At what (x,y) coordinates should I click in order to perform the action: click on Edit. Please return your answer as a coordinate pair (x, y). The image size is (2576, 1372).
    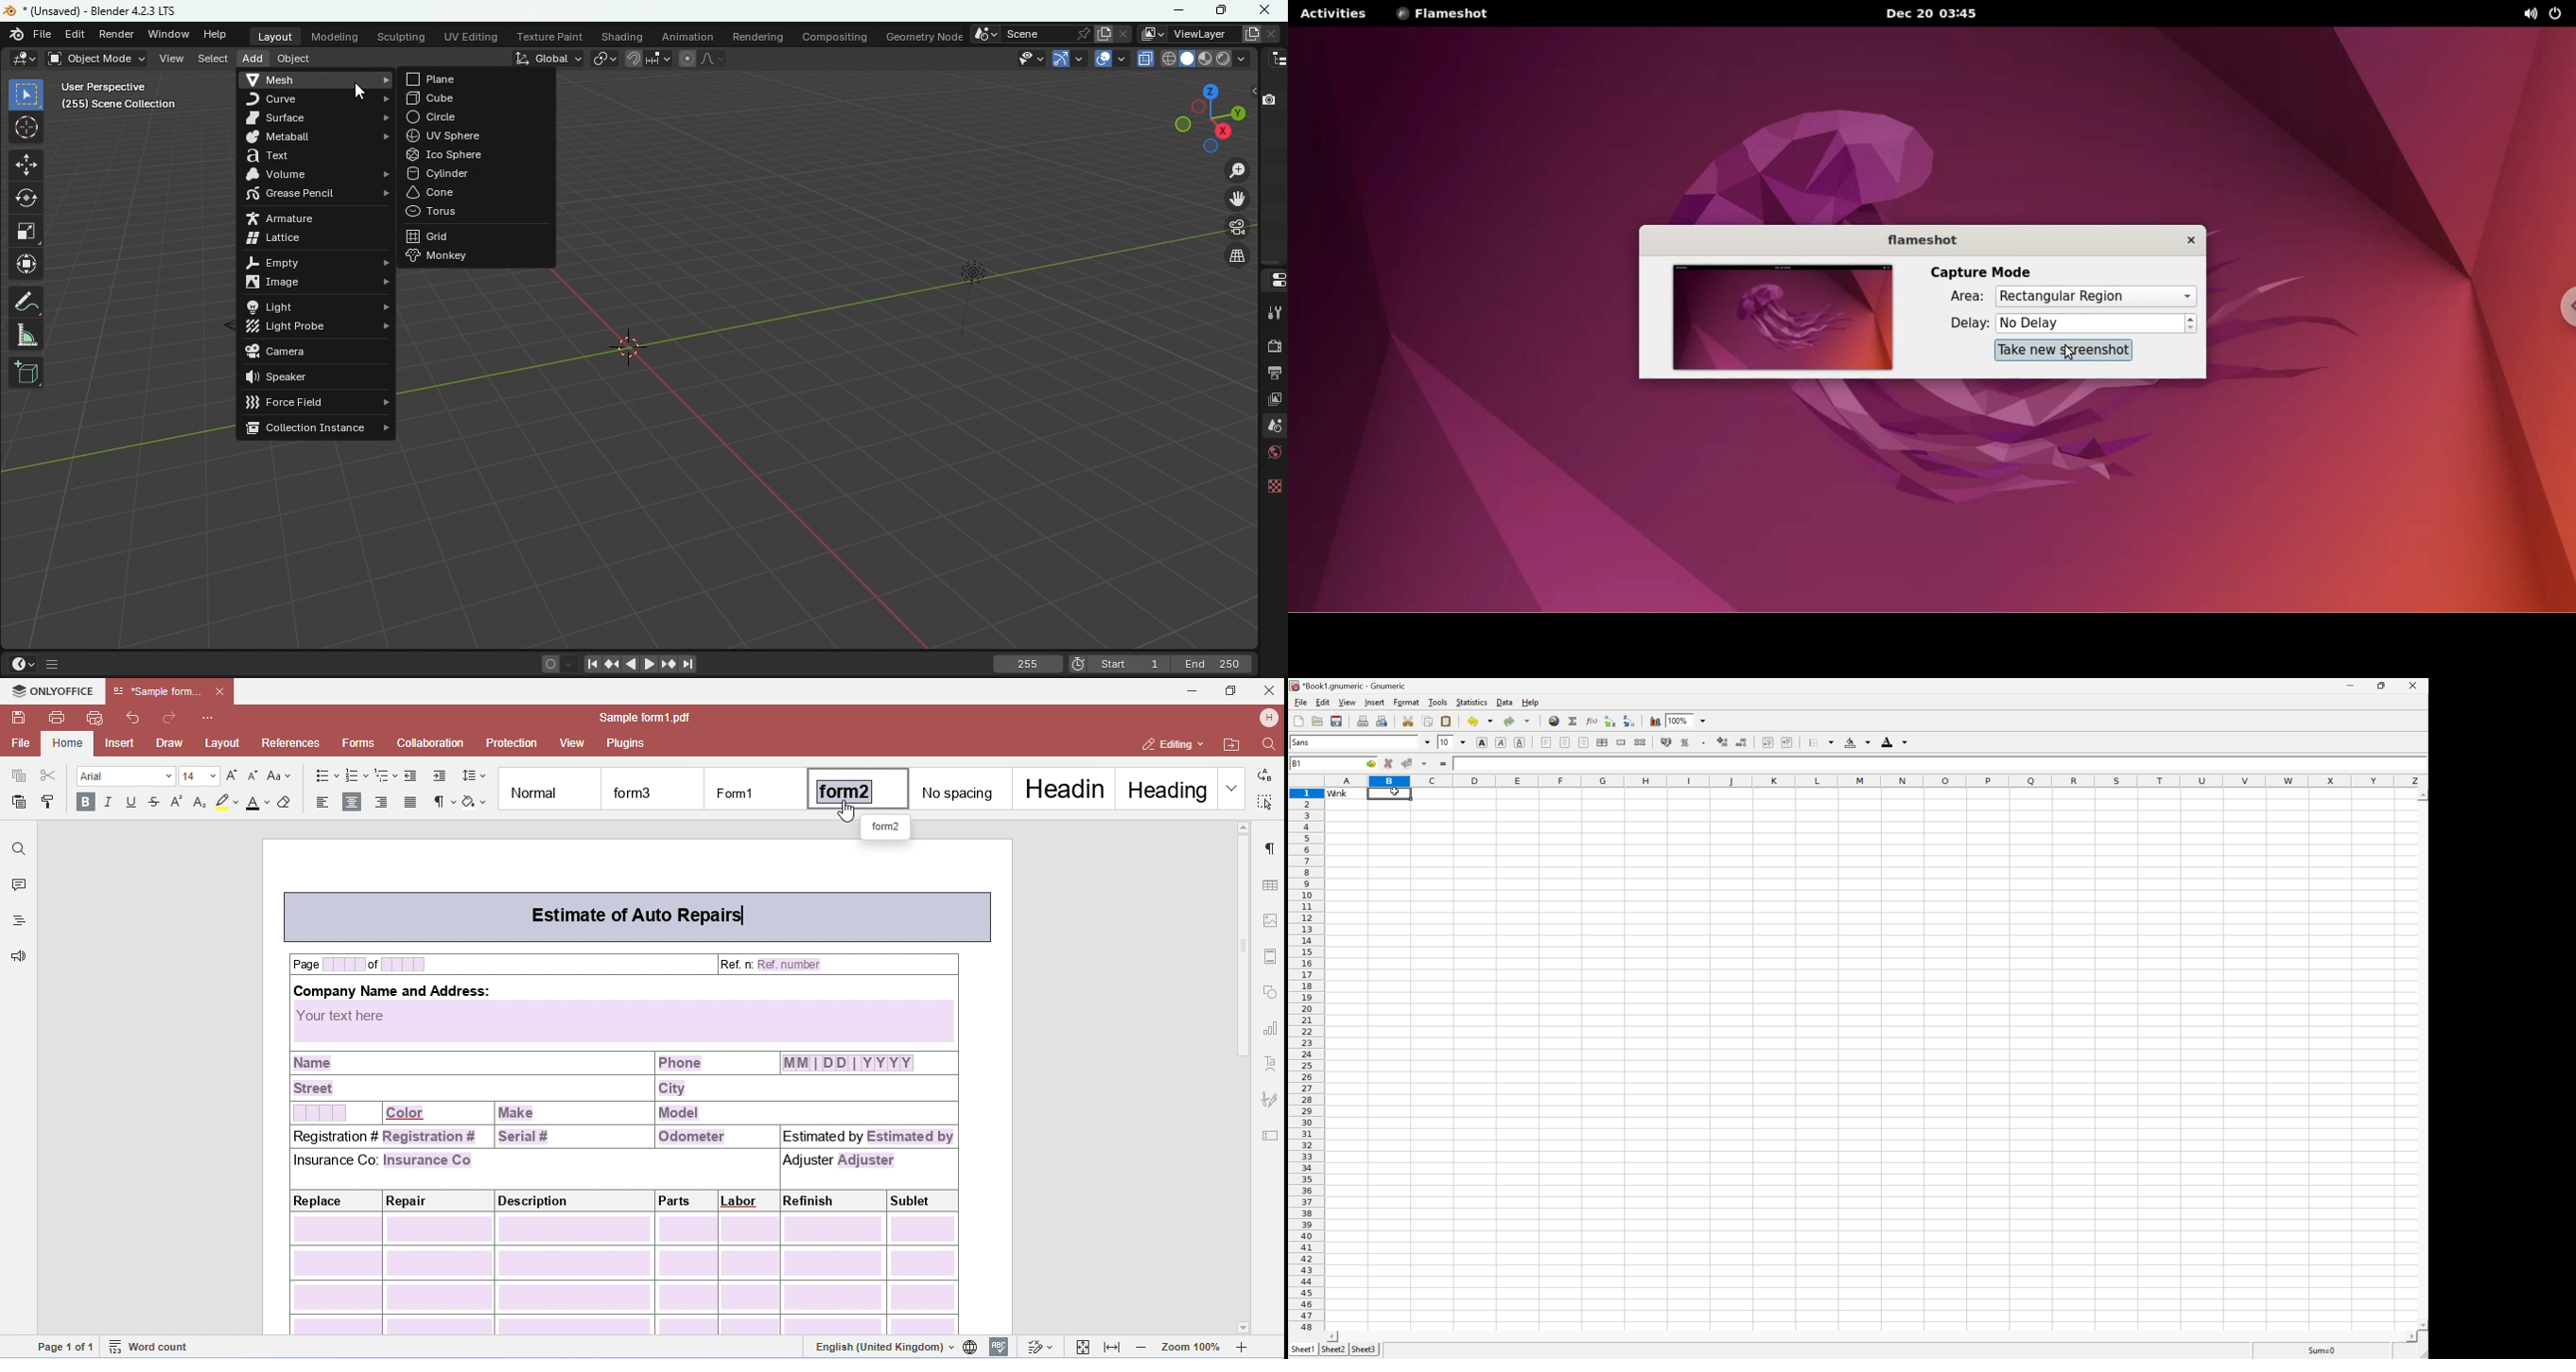
    Looking at the image, I should click on (77, 34).